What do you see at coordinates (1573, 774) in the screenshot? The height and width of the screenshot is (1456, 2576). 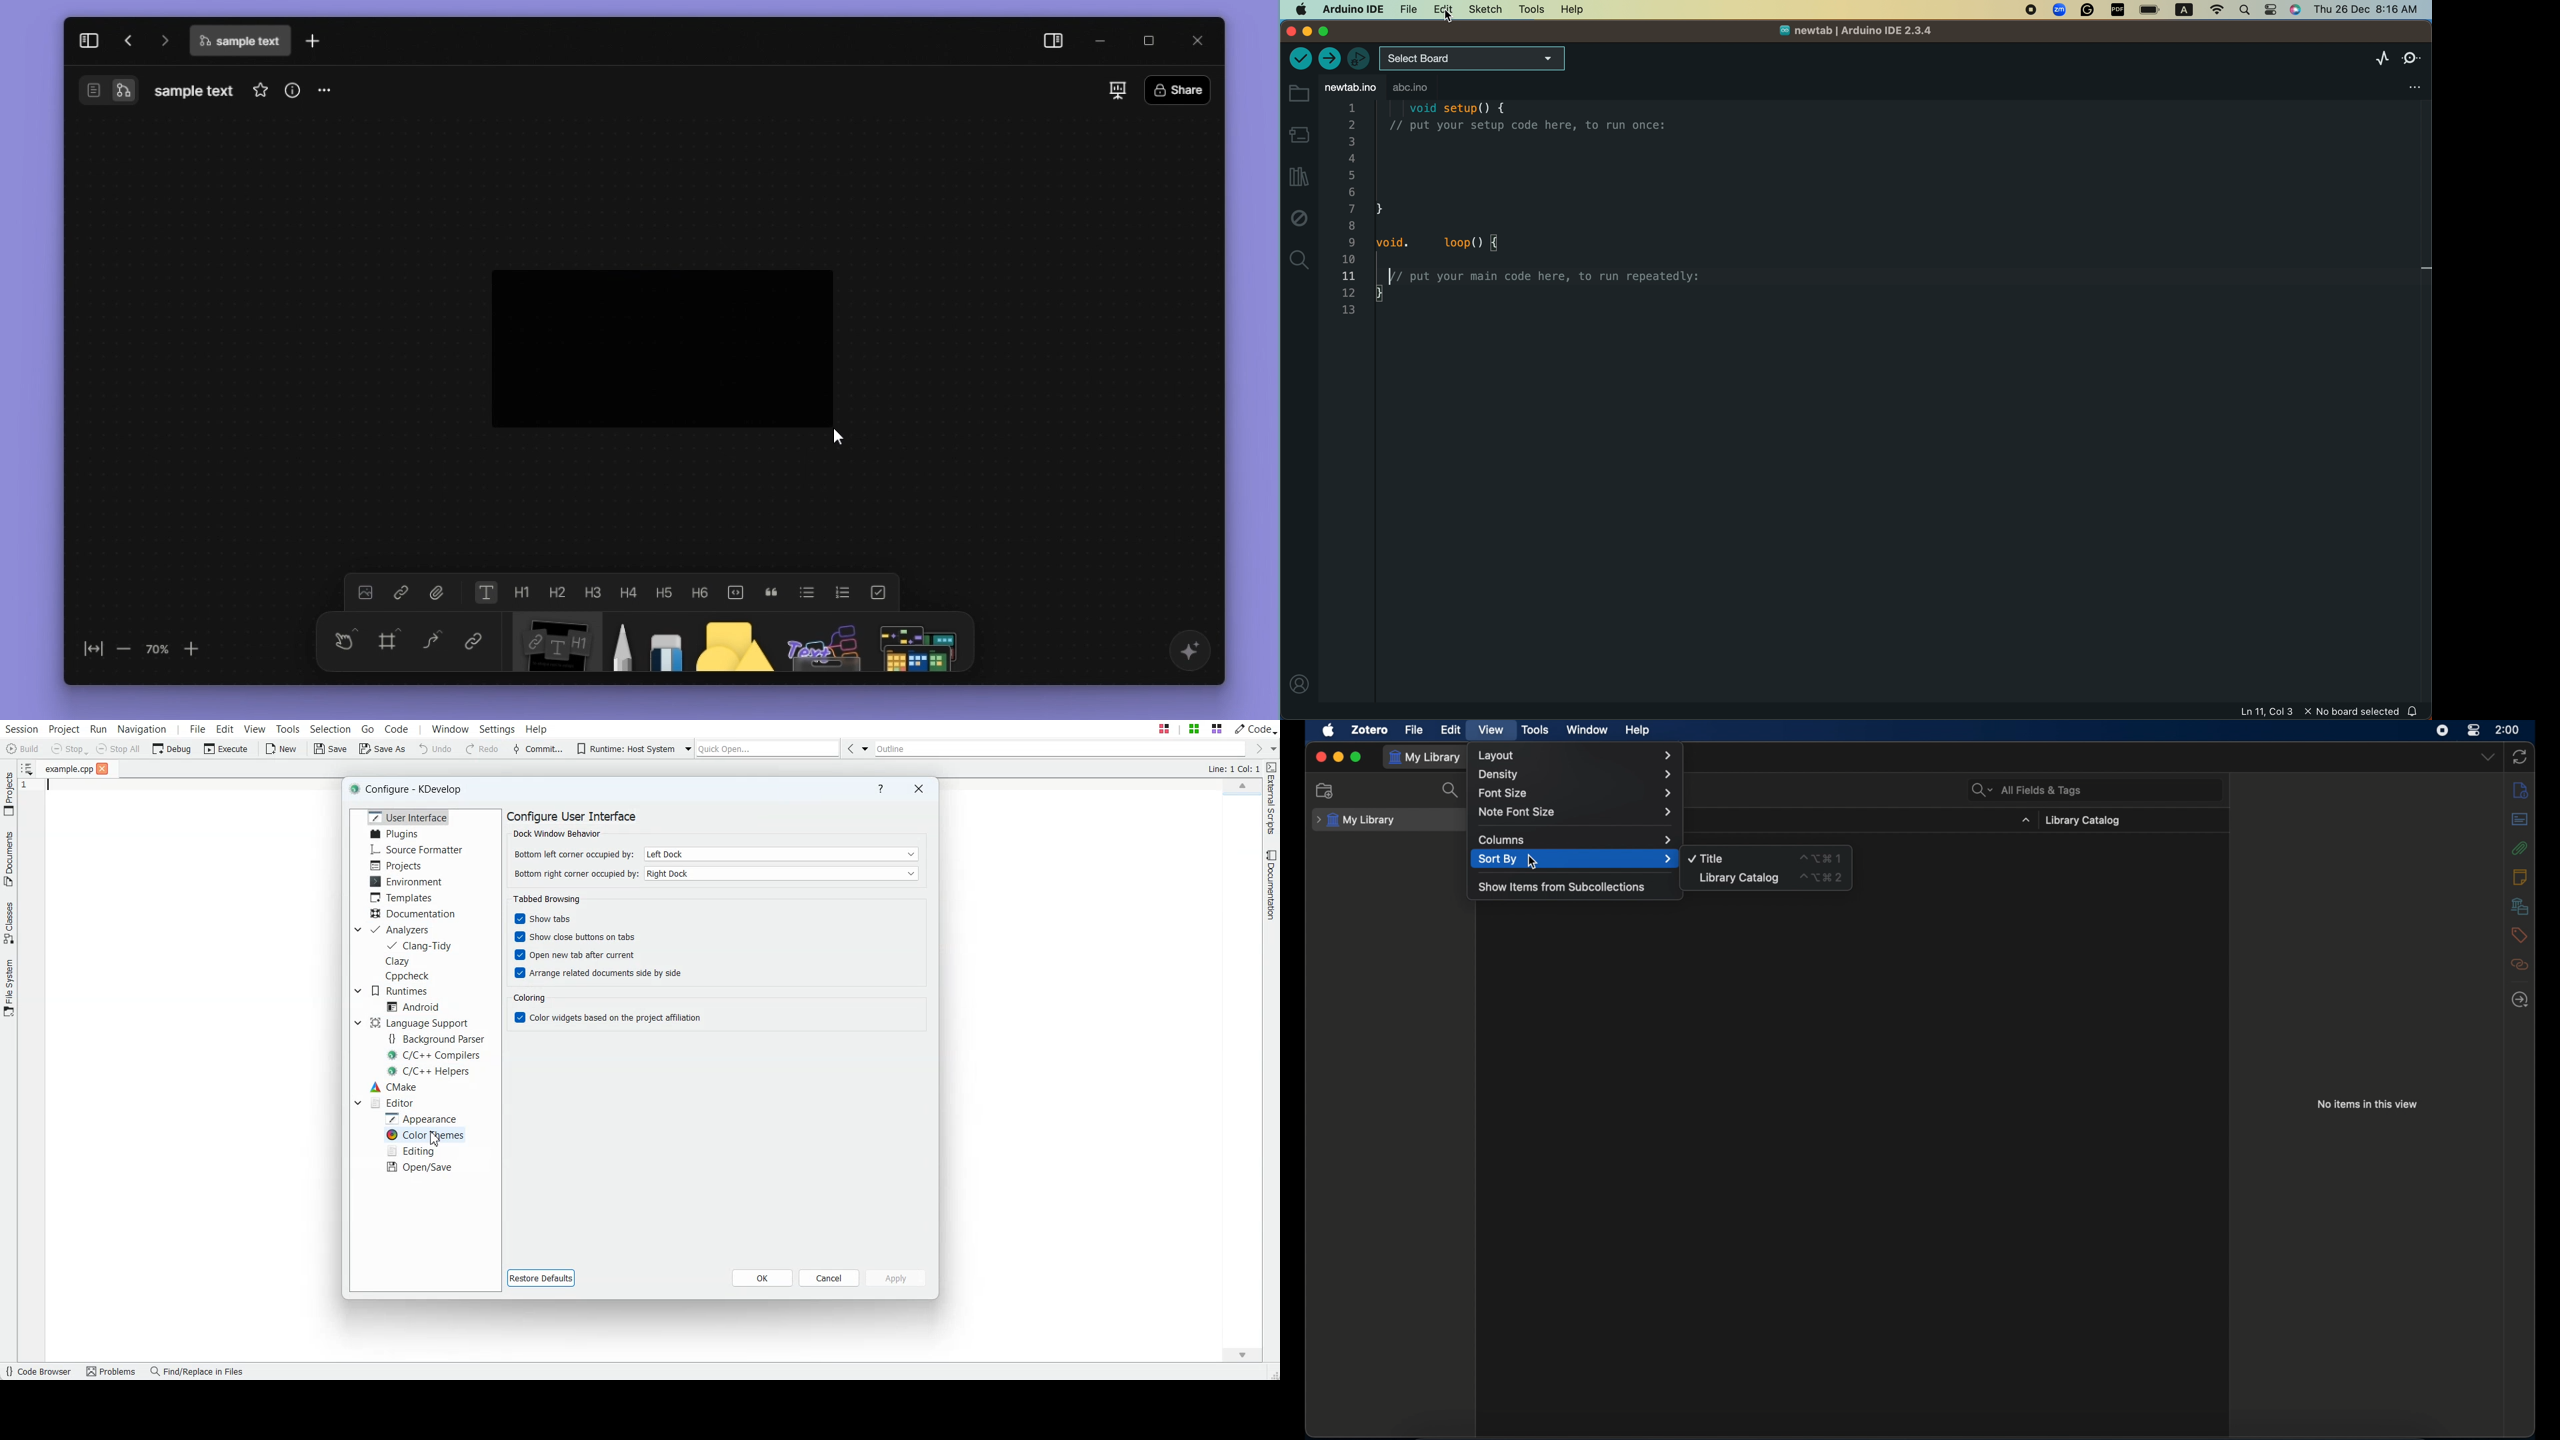 I see `density` at bounding box center [1573, 774].